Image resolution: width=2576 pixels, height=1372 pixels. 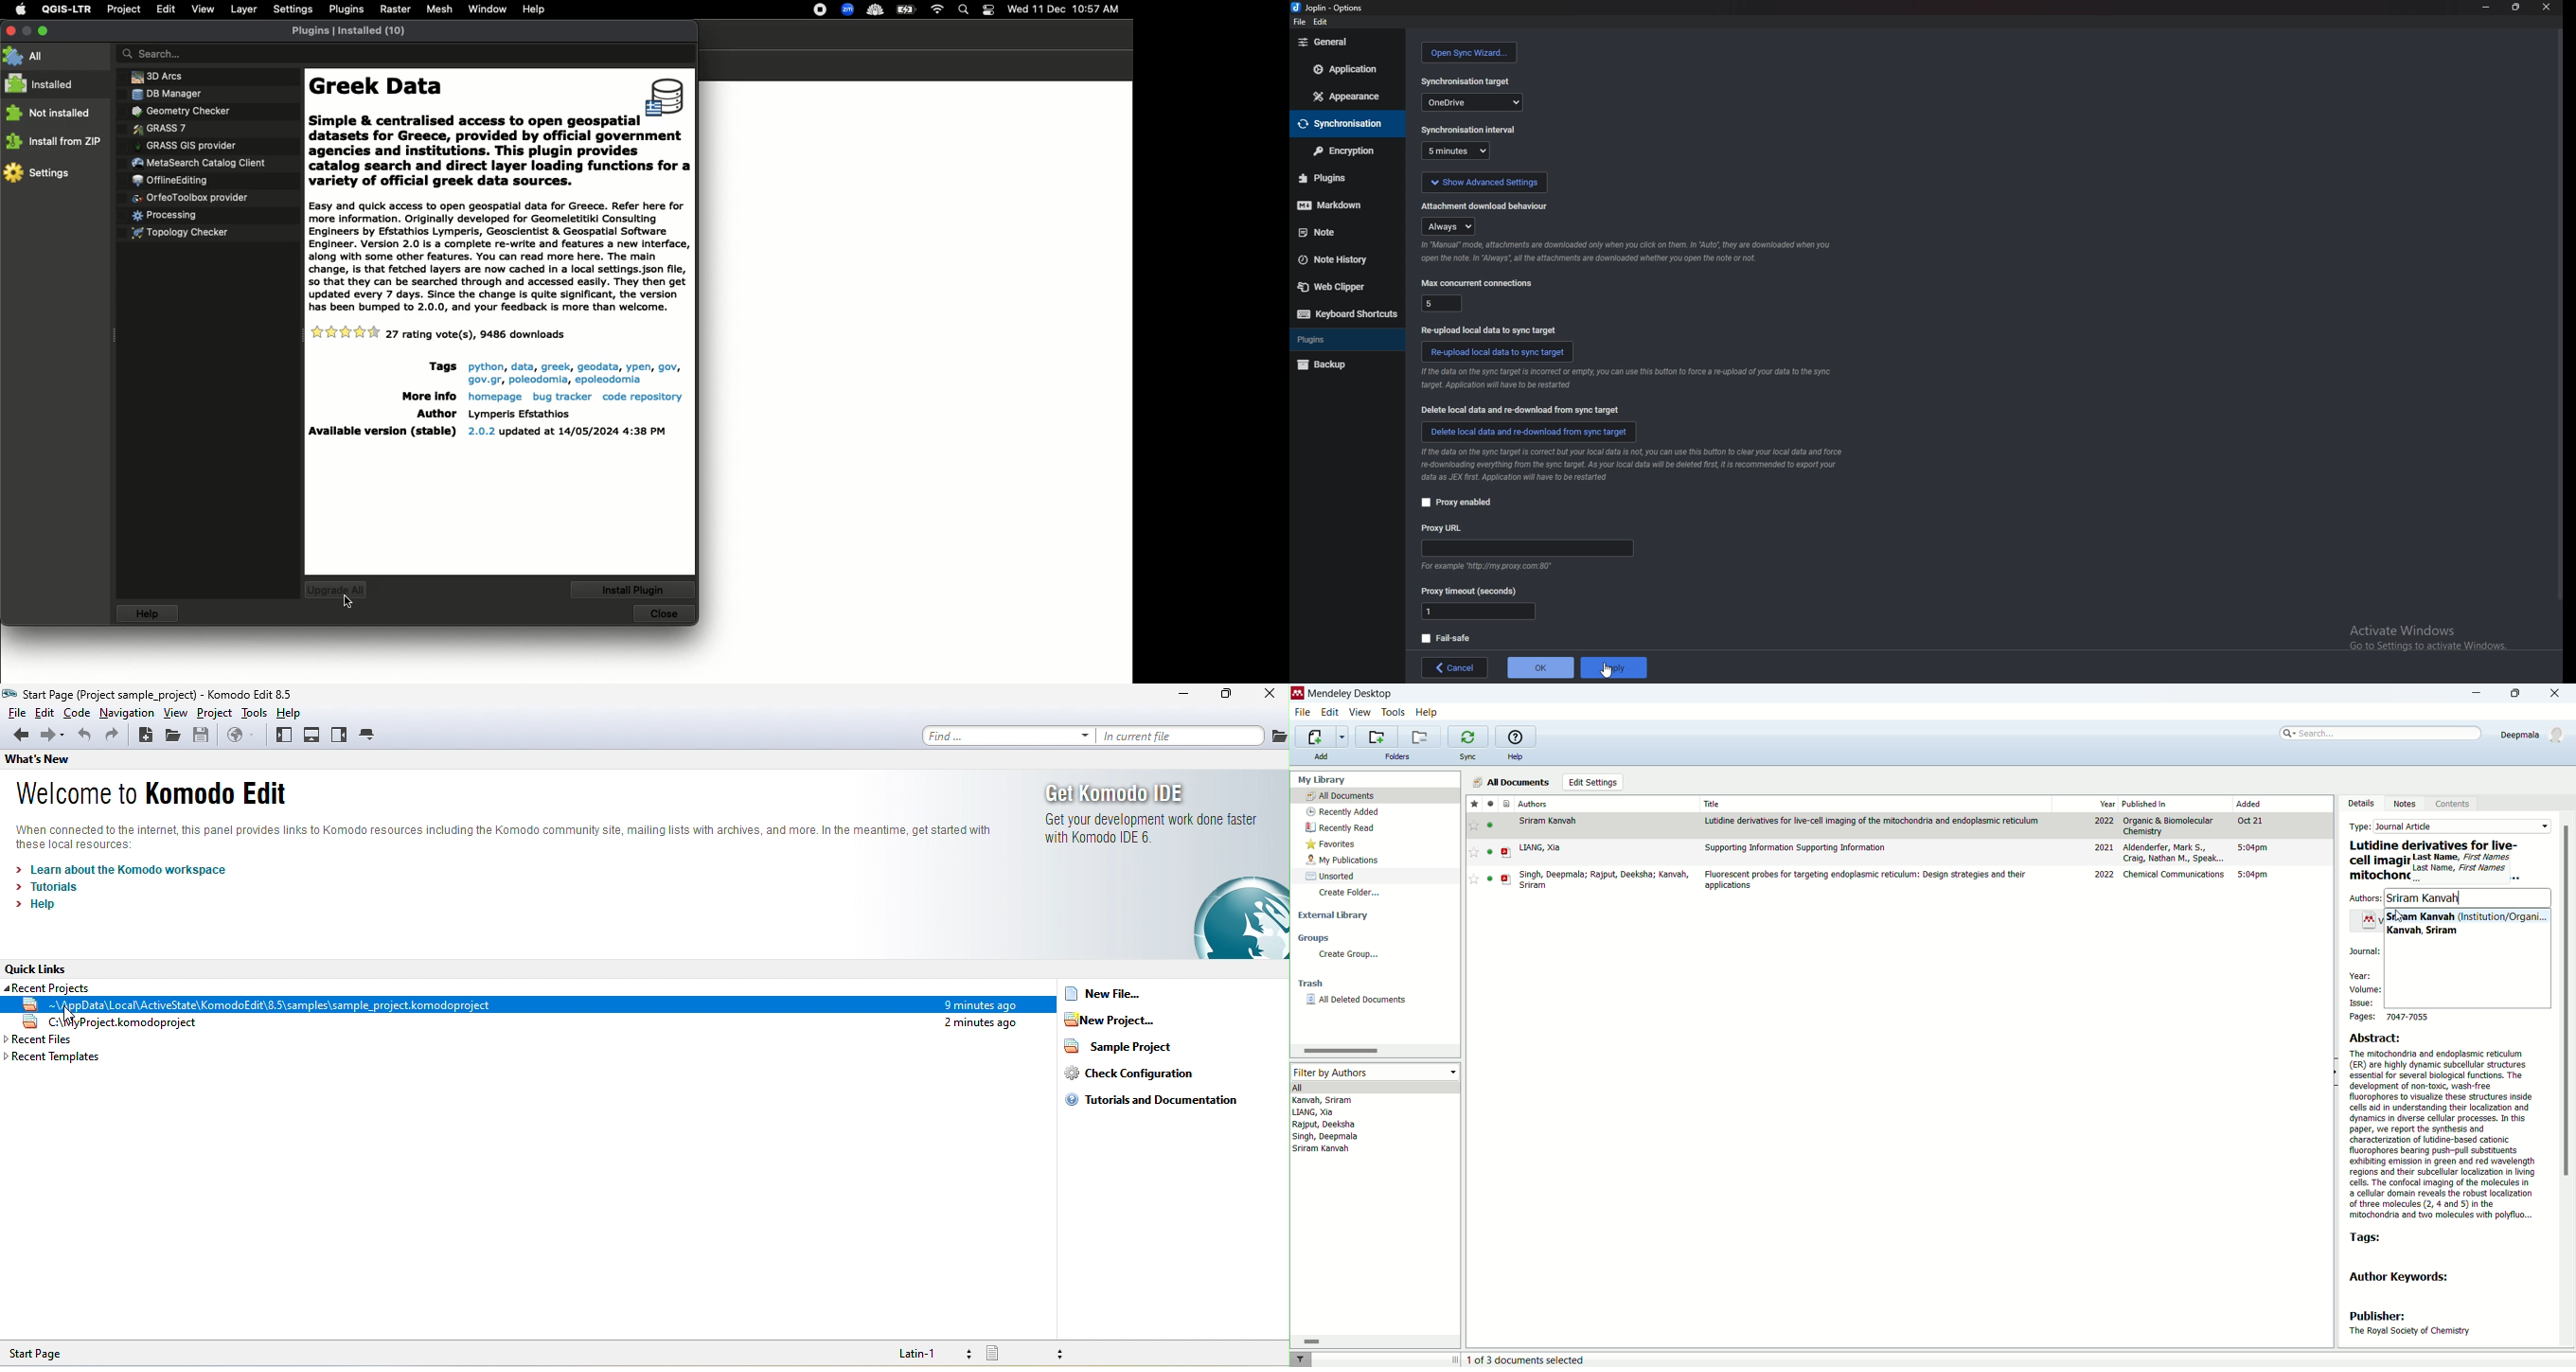 What do you see at coordinates (1447, 638) in the screenshot?
I see `fail safe` at bounding box center [1447, 638].